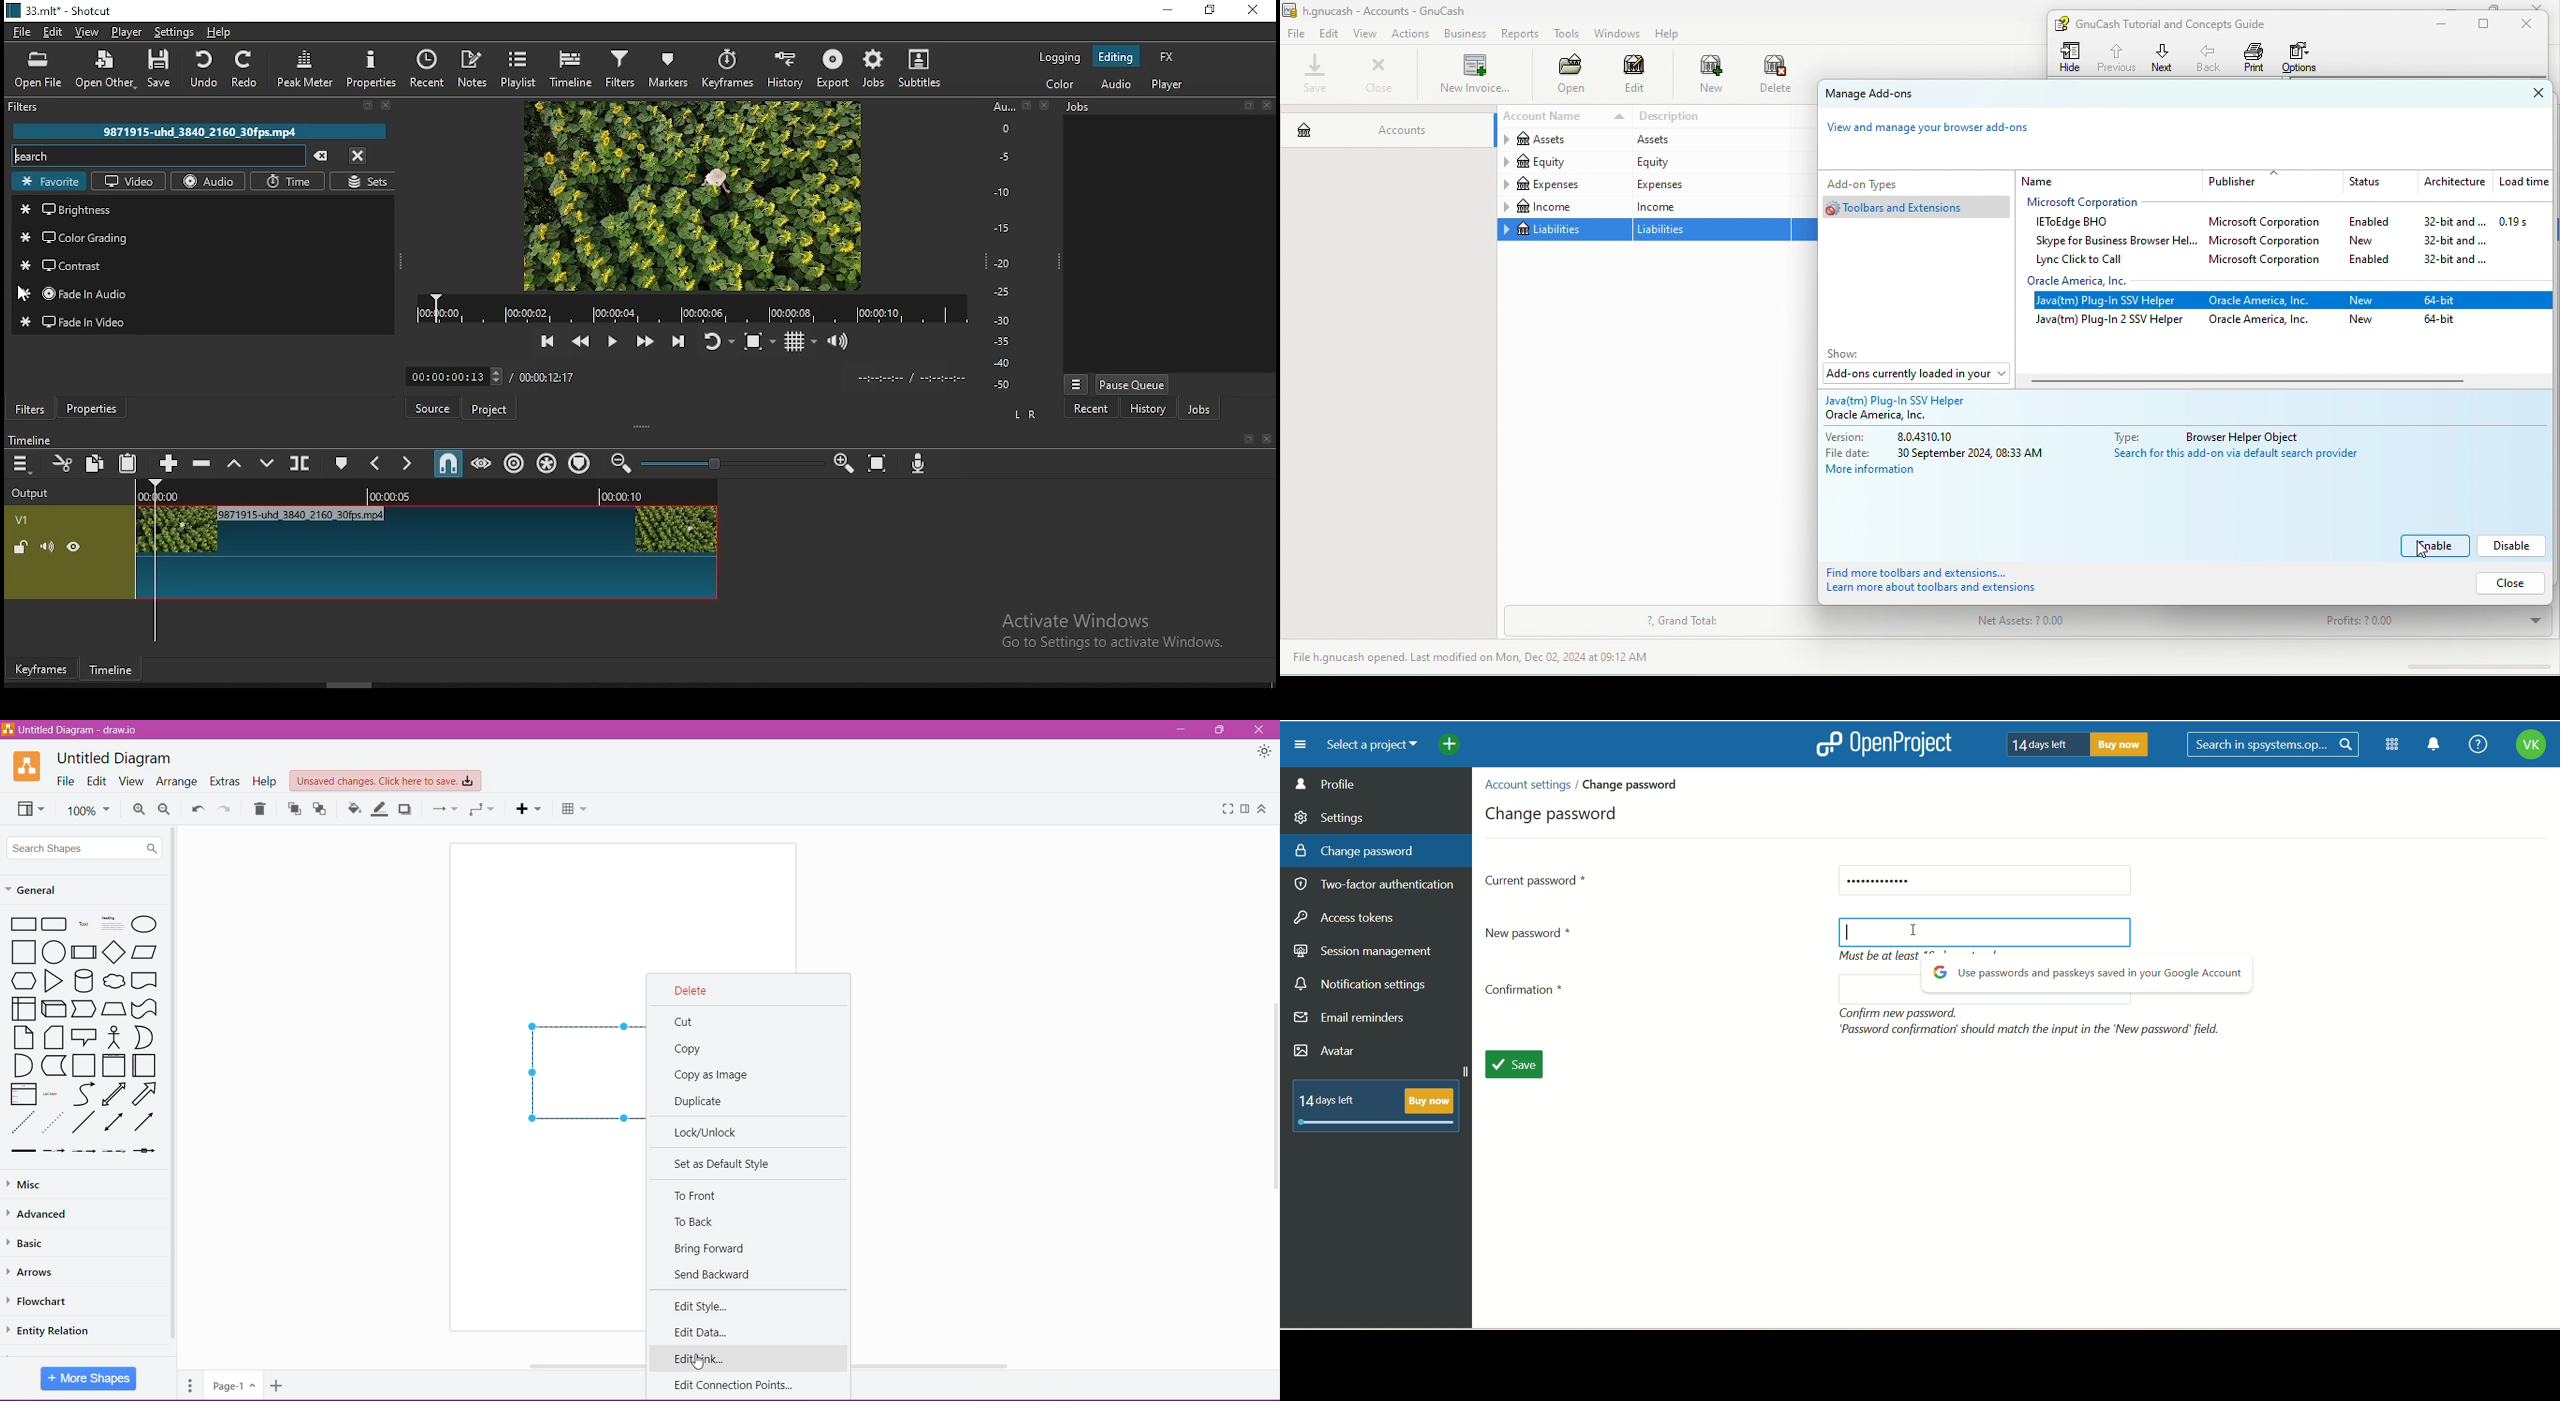 The height and width of the screenshot is (1428, 2576). I want to click on keyframes, so click(43, 669).